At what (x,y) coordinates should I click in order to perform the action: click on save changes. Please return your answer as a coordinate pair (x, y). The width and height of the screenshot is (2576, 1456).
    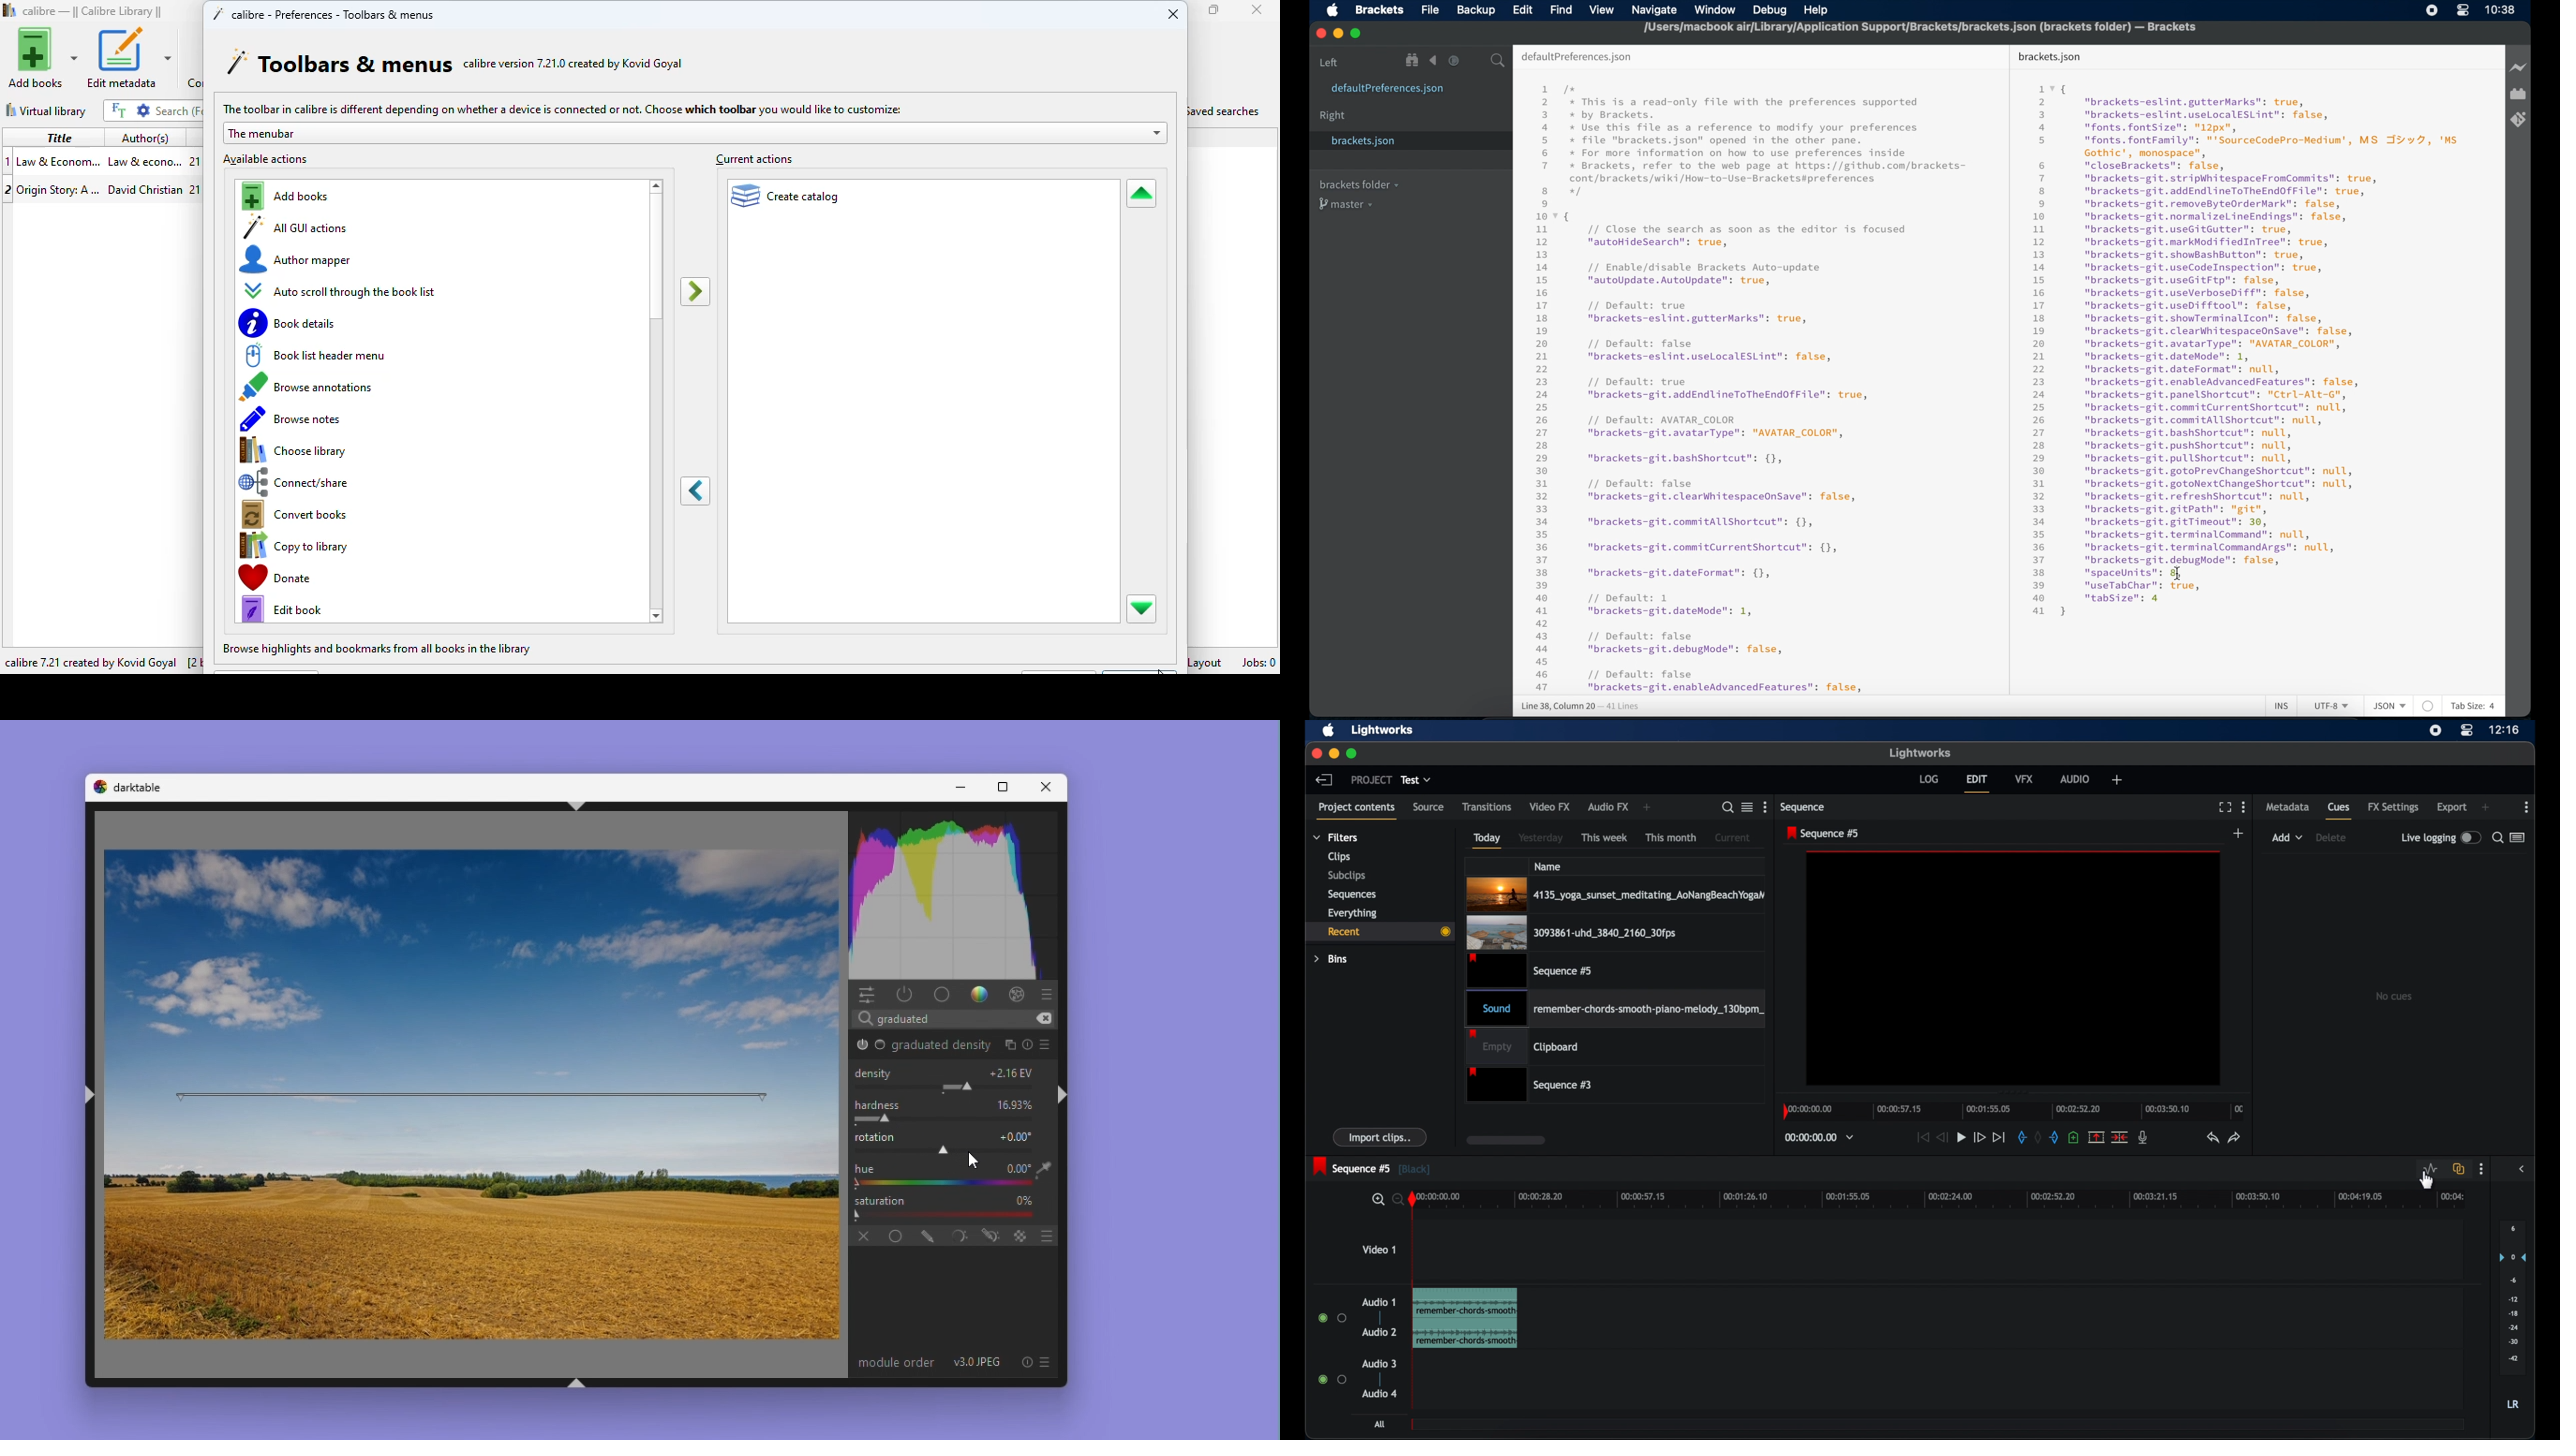
    Looking at the image, I should click on (1140, 667).